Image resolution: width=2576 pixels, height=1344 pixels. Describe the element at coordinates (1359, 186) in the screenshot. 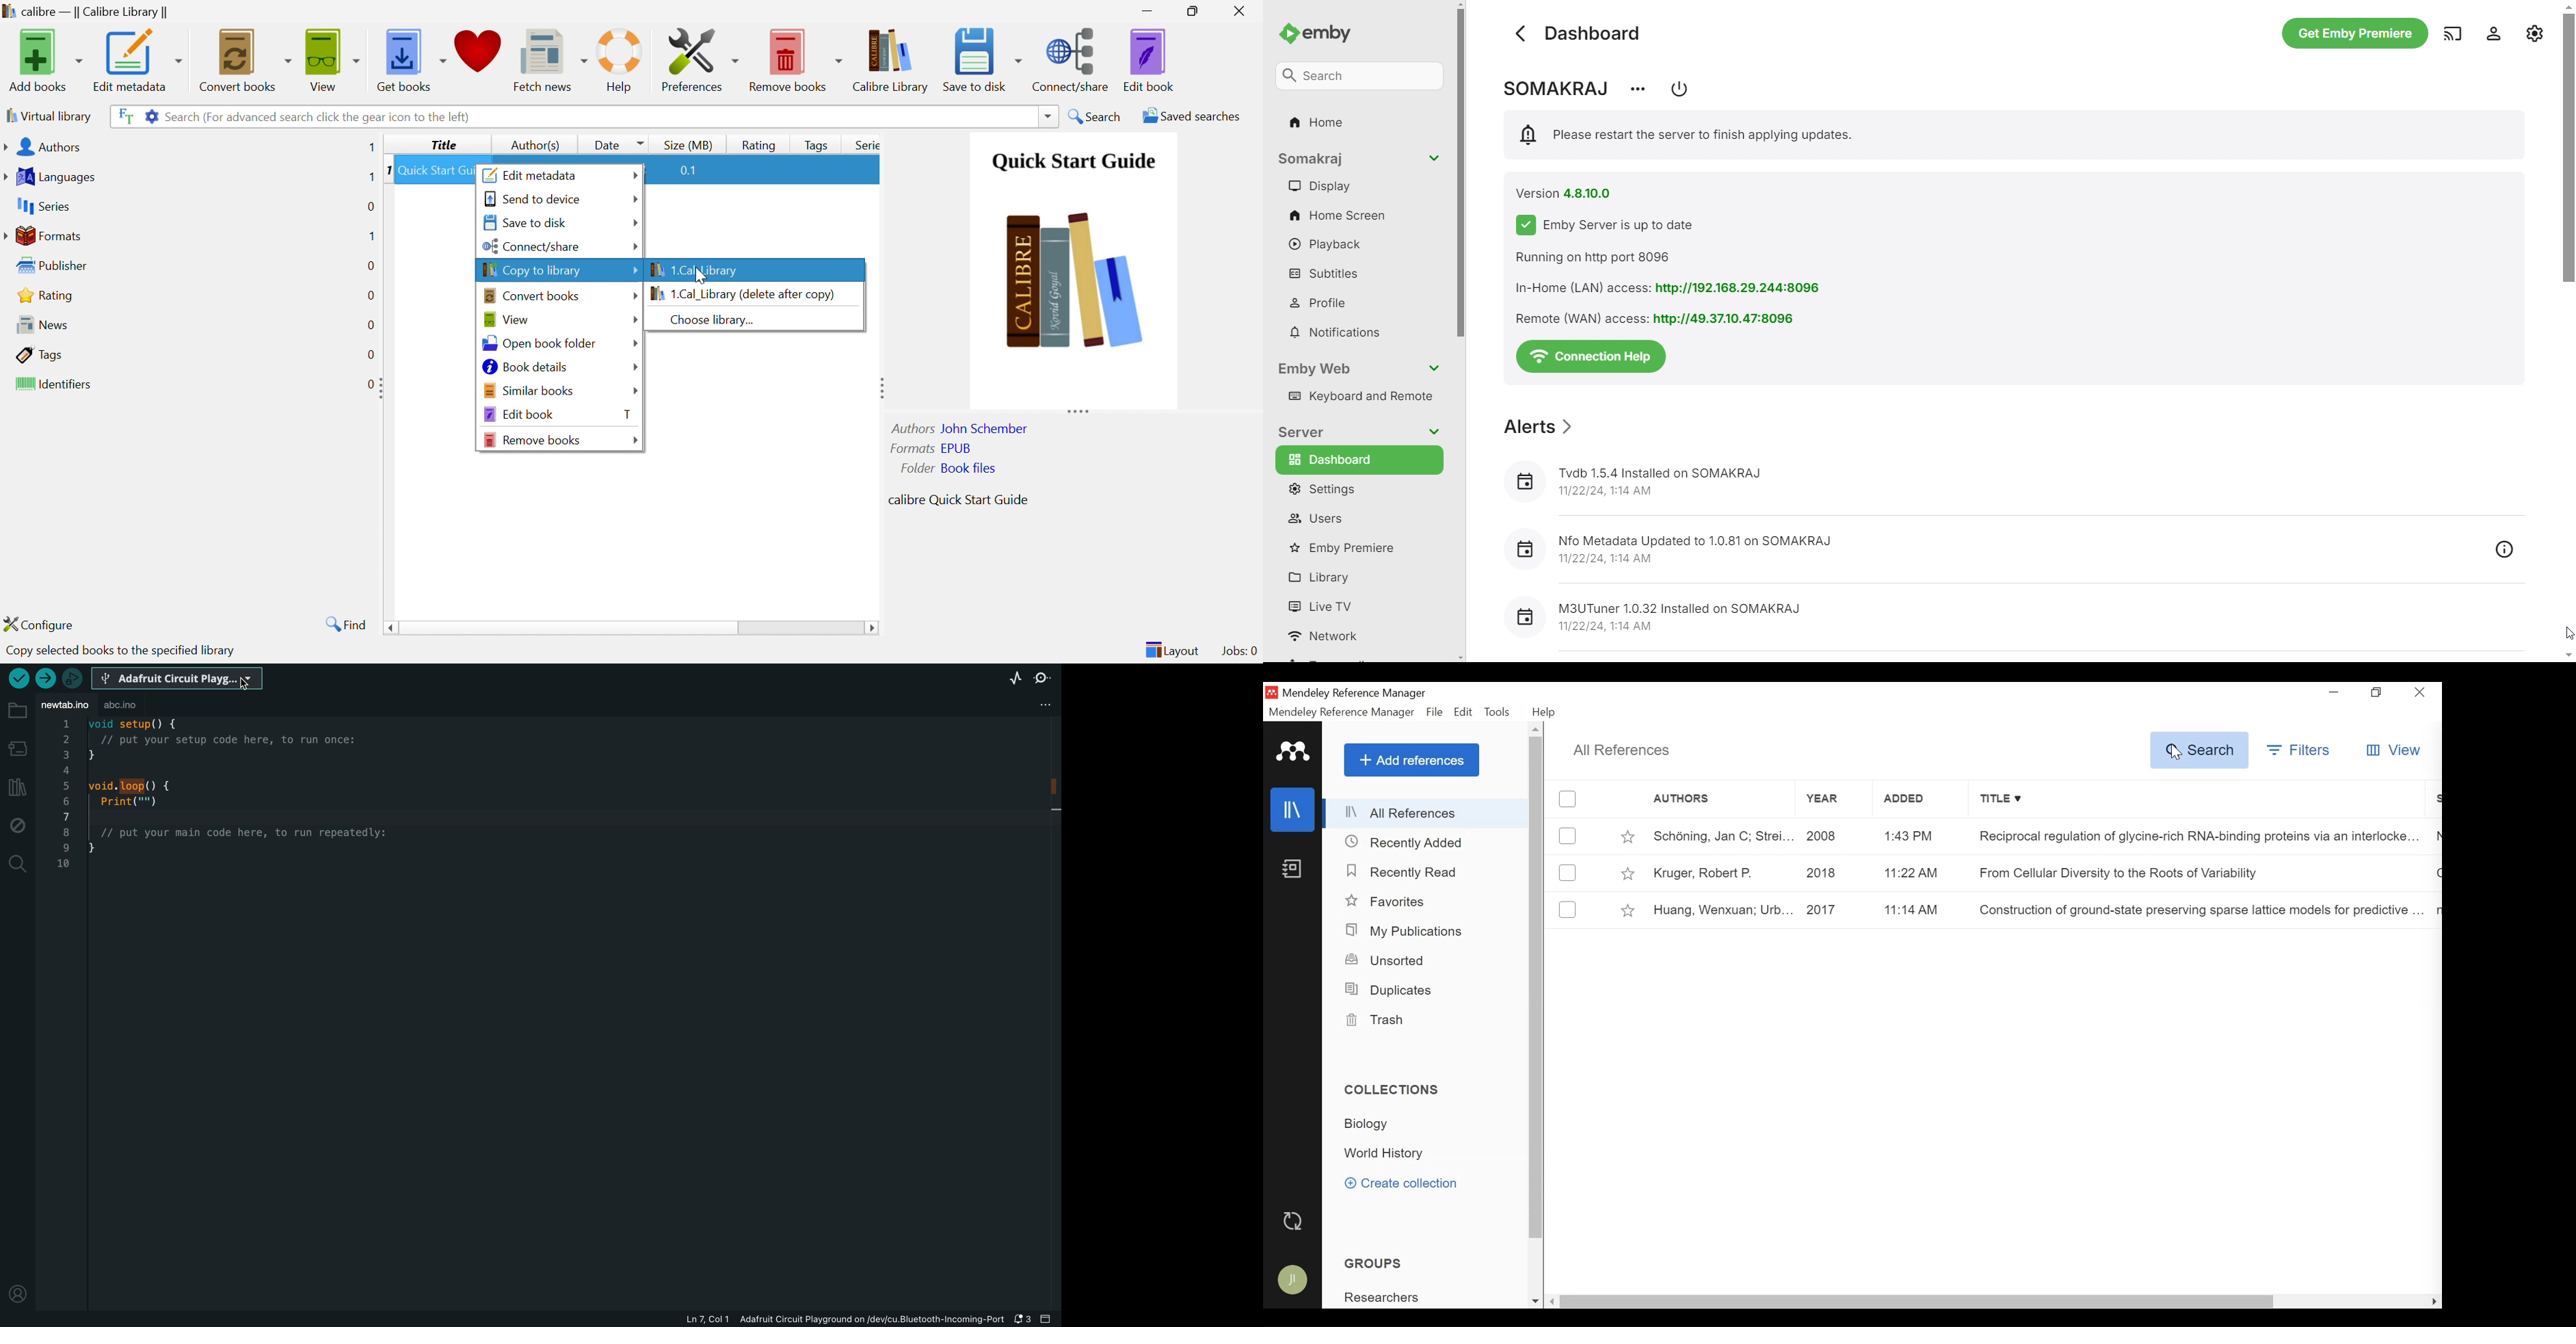

I see `display` at that location.